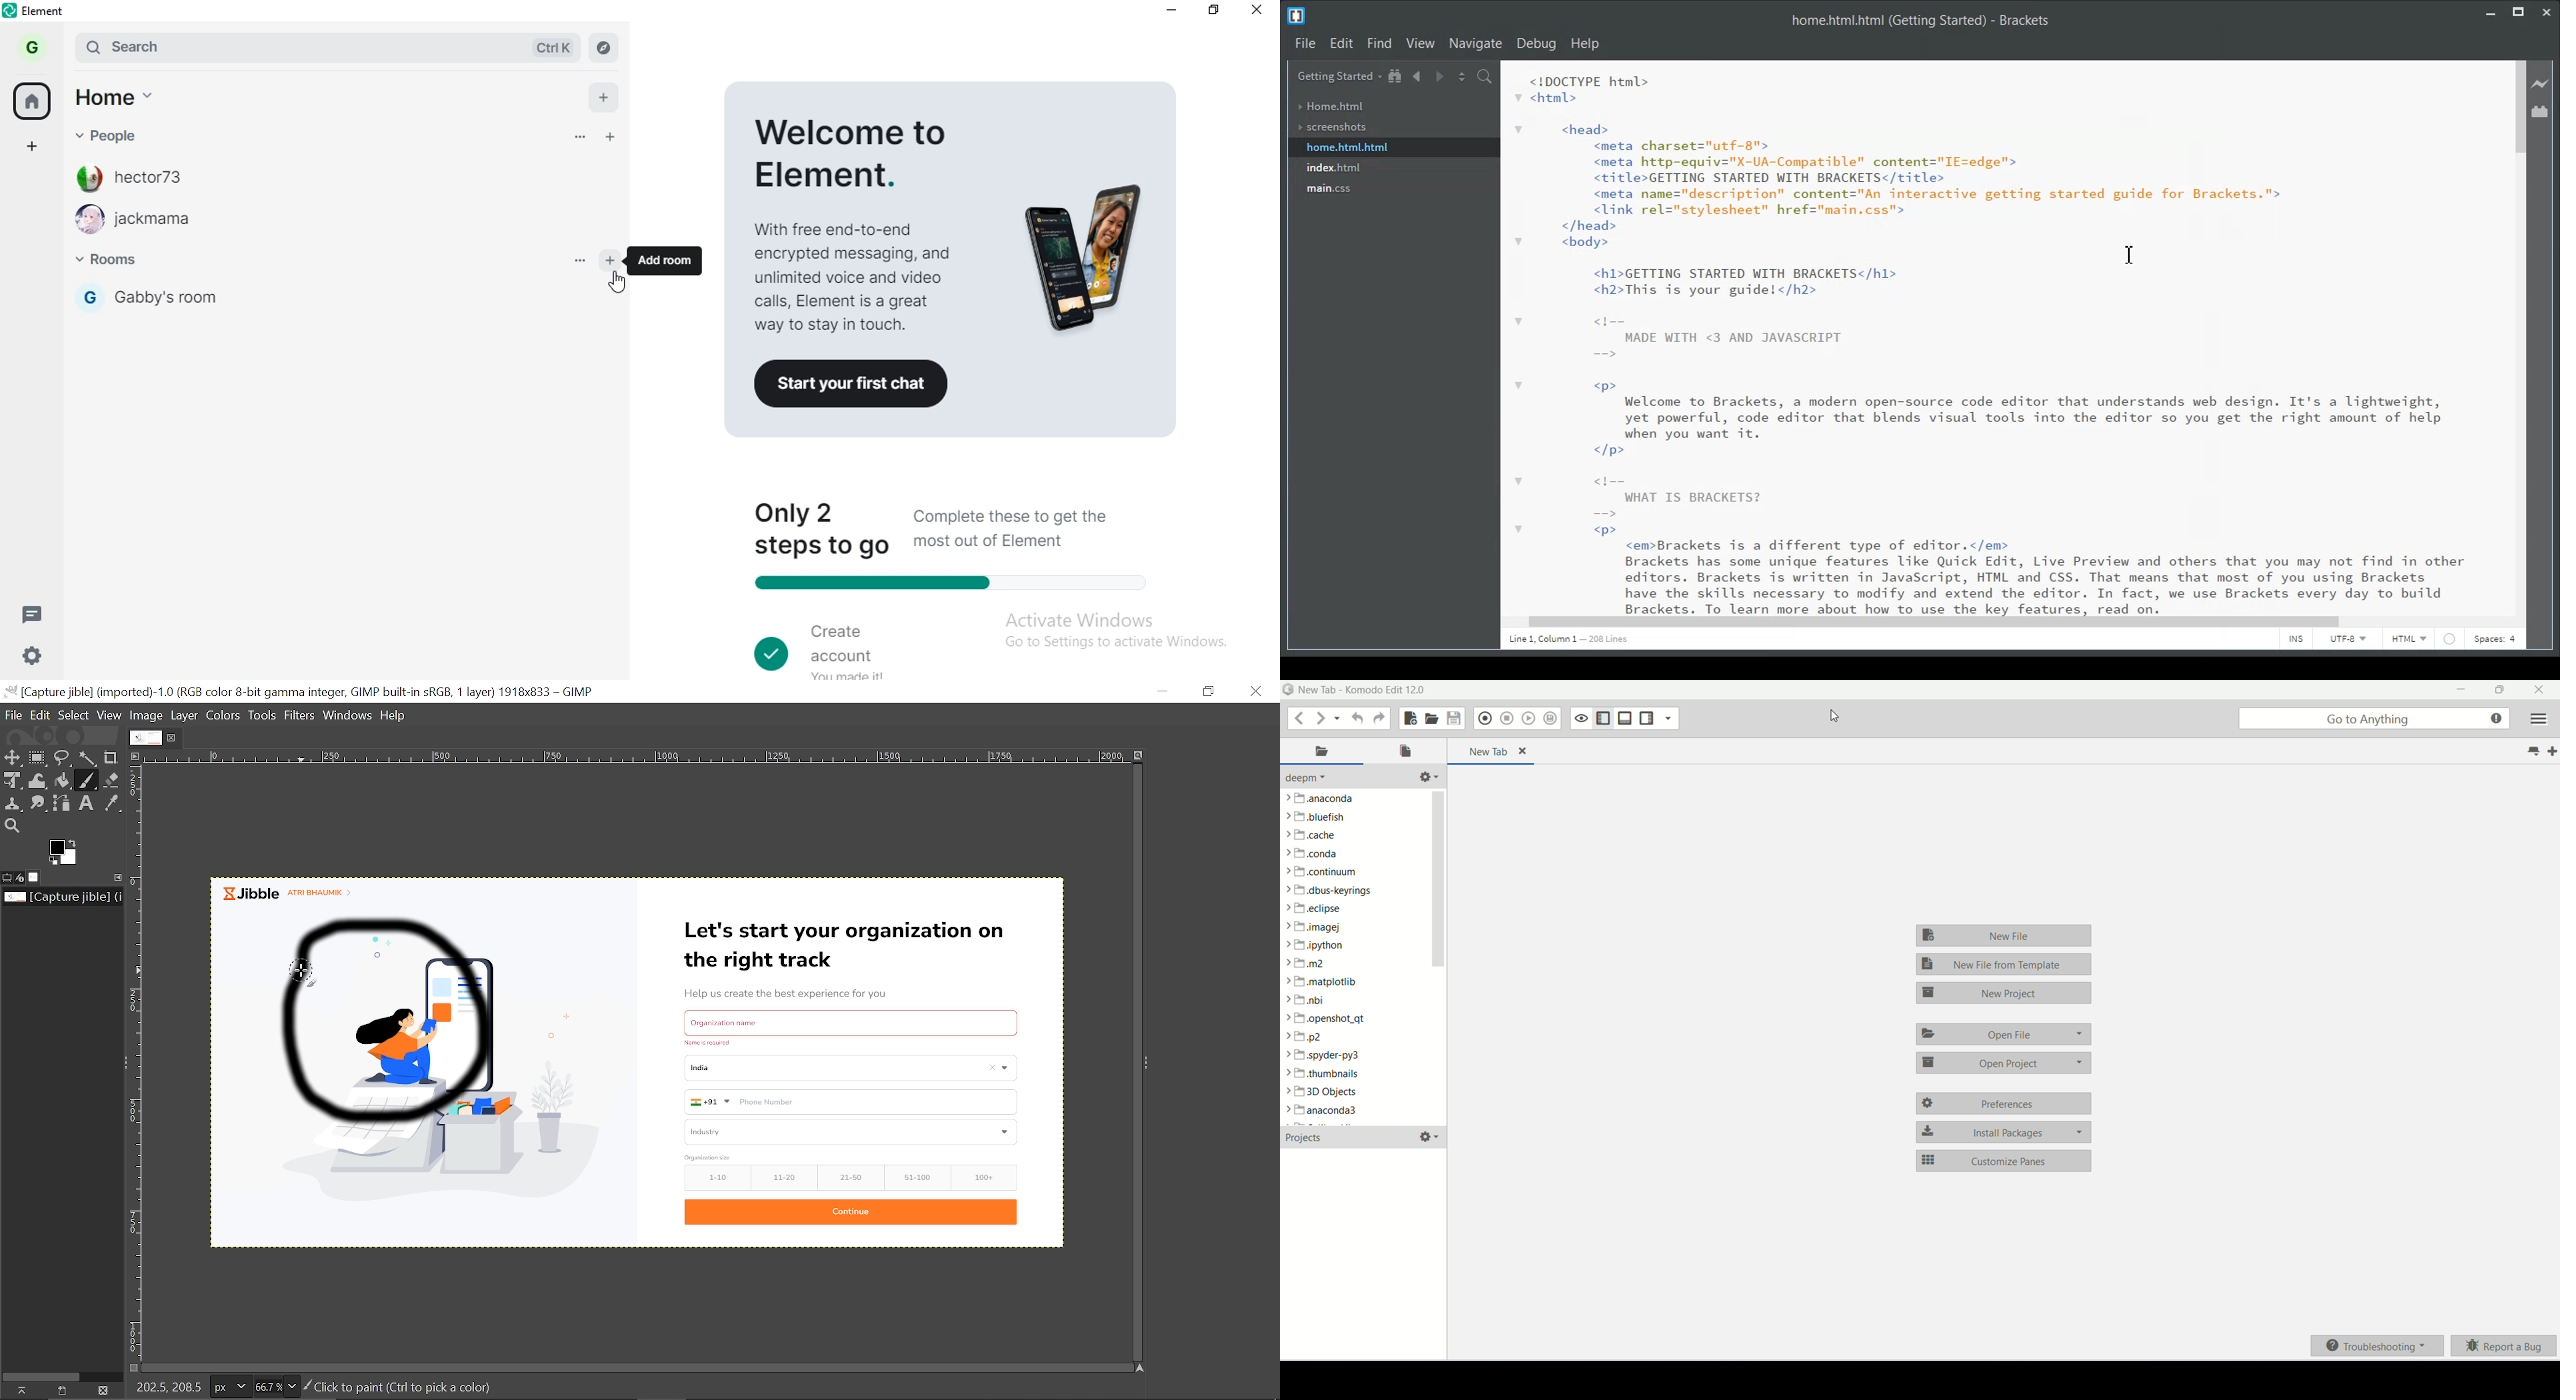 Image resolution: width=2576 pixels, height=1400 pixels. What do you see at coordinates (1214, 10) in the screenshot?
I see `restore` at bounding box center [1214, 10].